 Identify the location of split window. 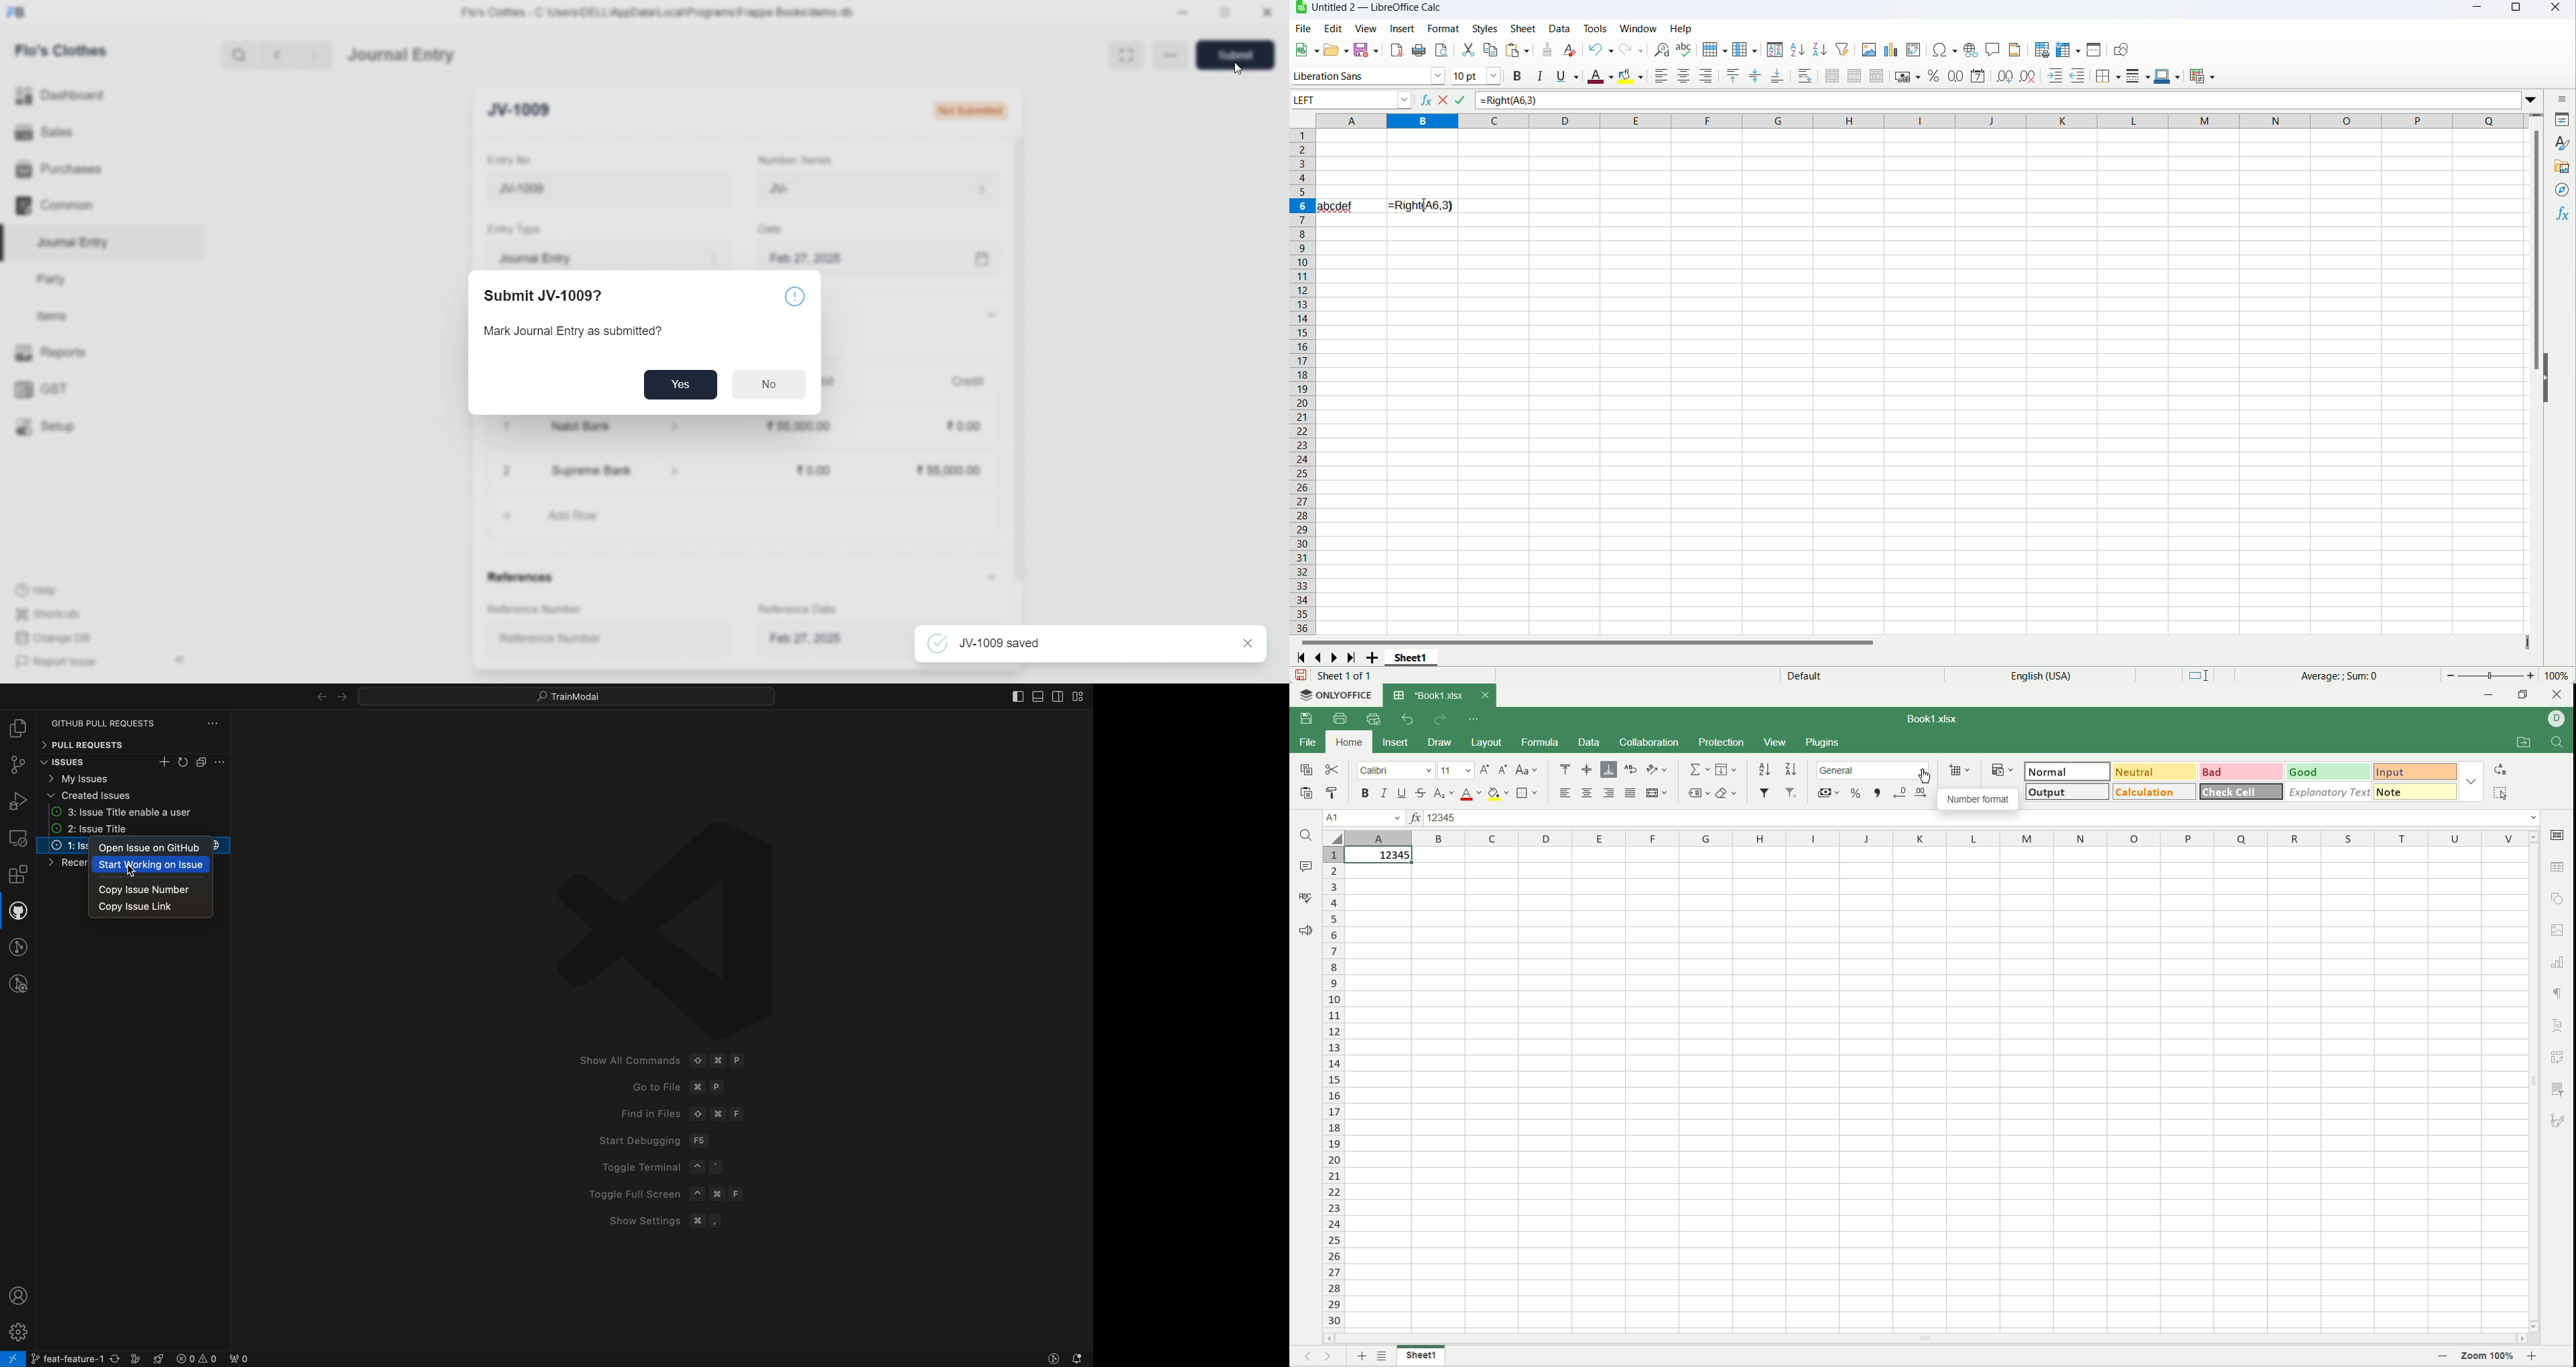
(2096, 49).